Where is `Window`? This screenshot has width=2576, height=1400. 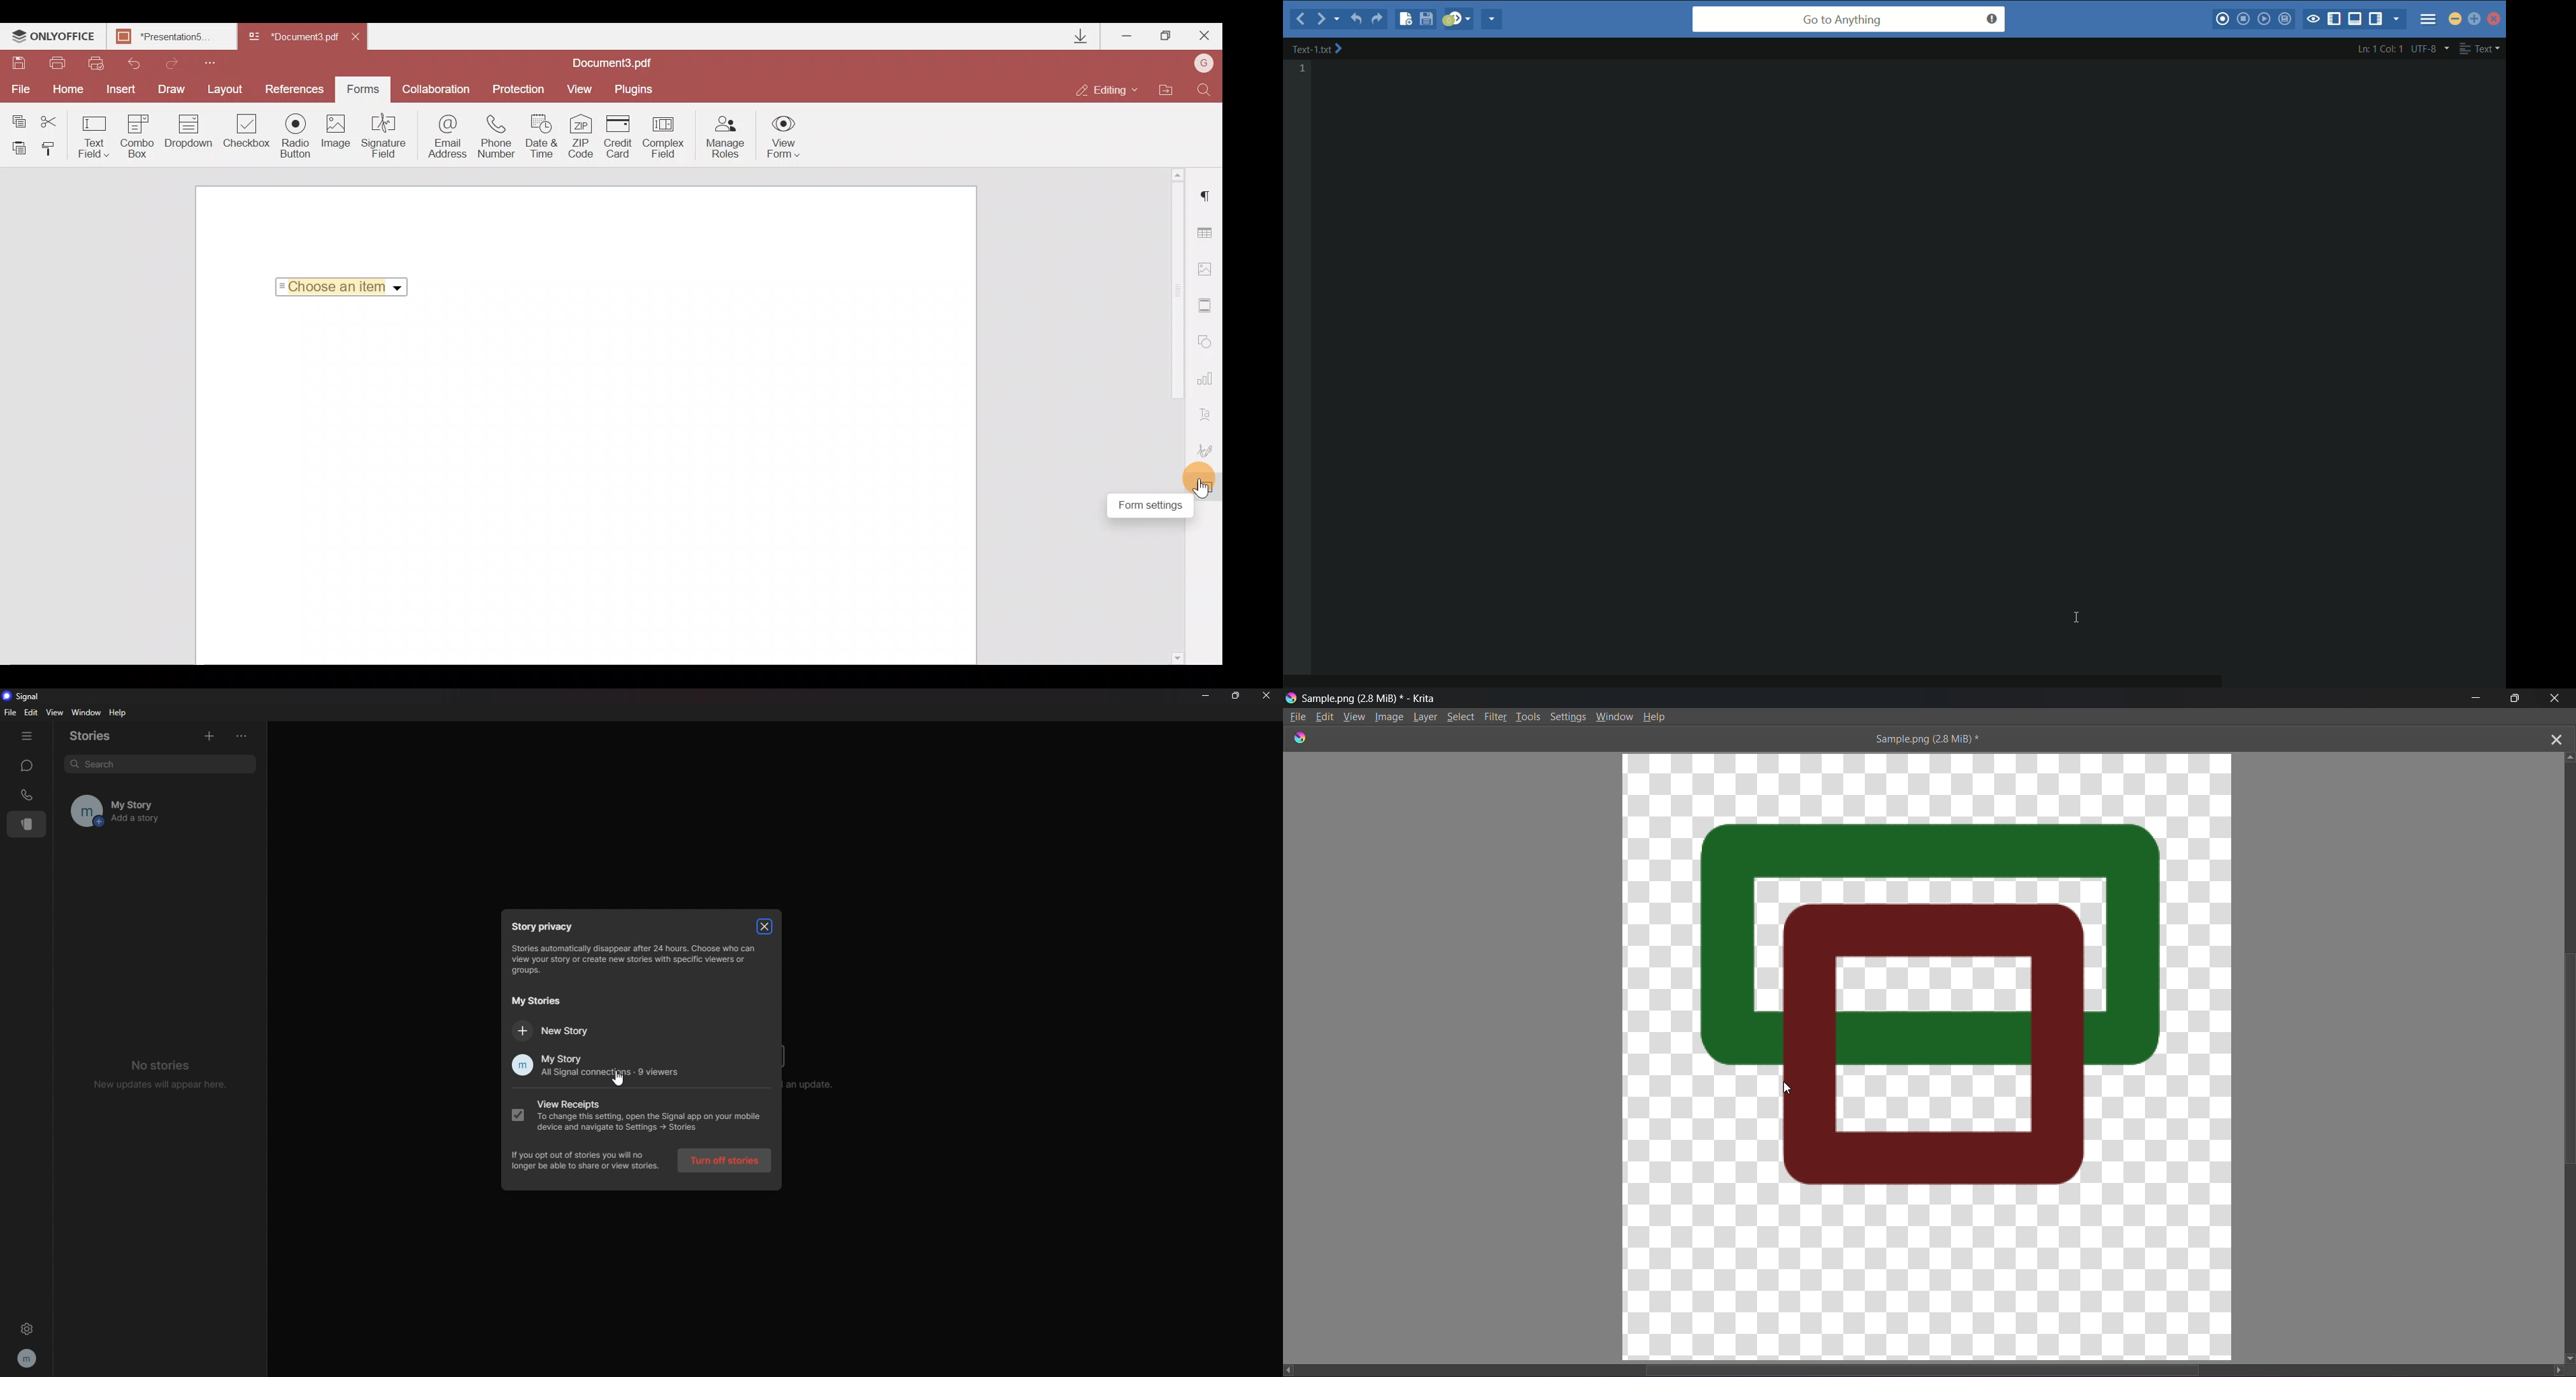 Window is located at coordinates (1615, 715).